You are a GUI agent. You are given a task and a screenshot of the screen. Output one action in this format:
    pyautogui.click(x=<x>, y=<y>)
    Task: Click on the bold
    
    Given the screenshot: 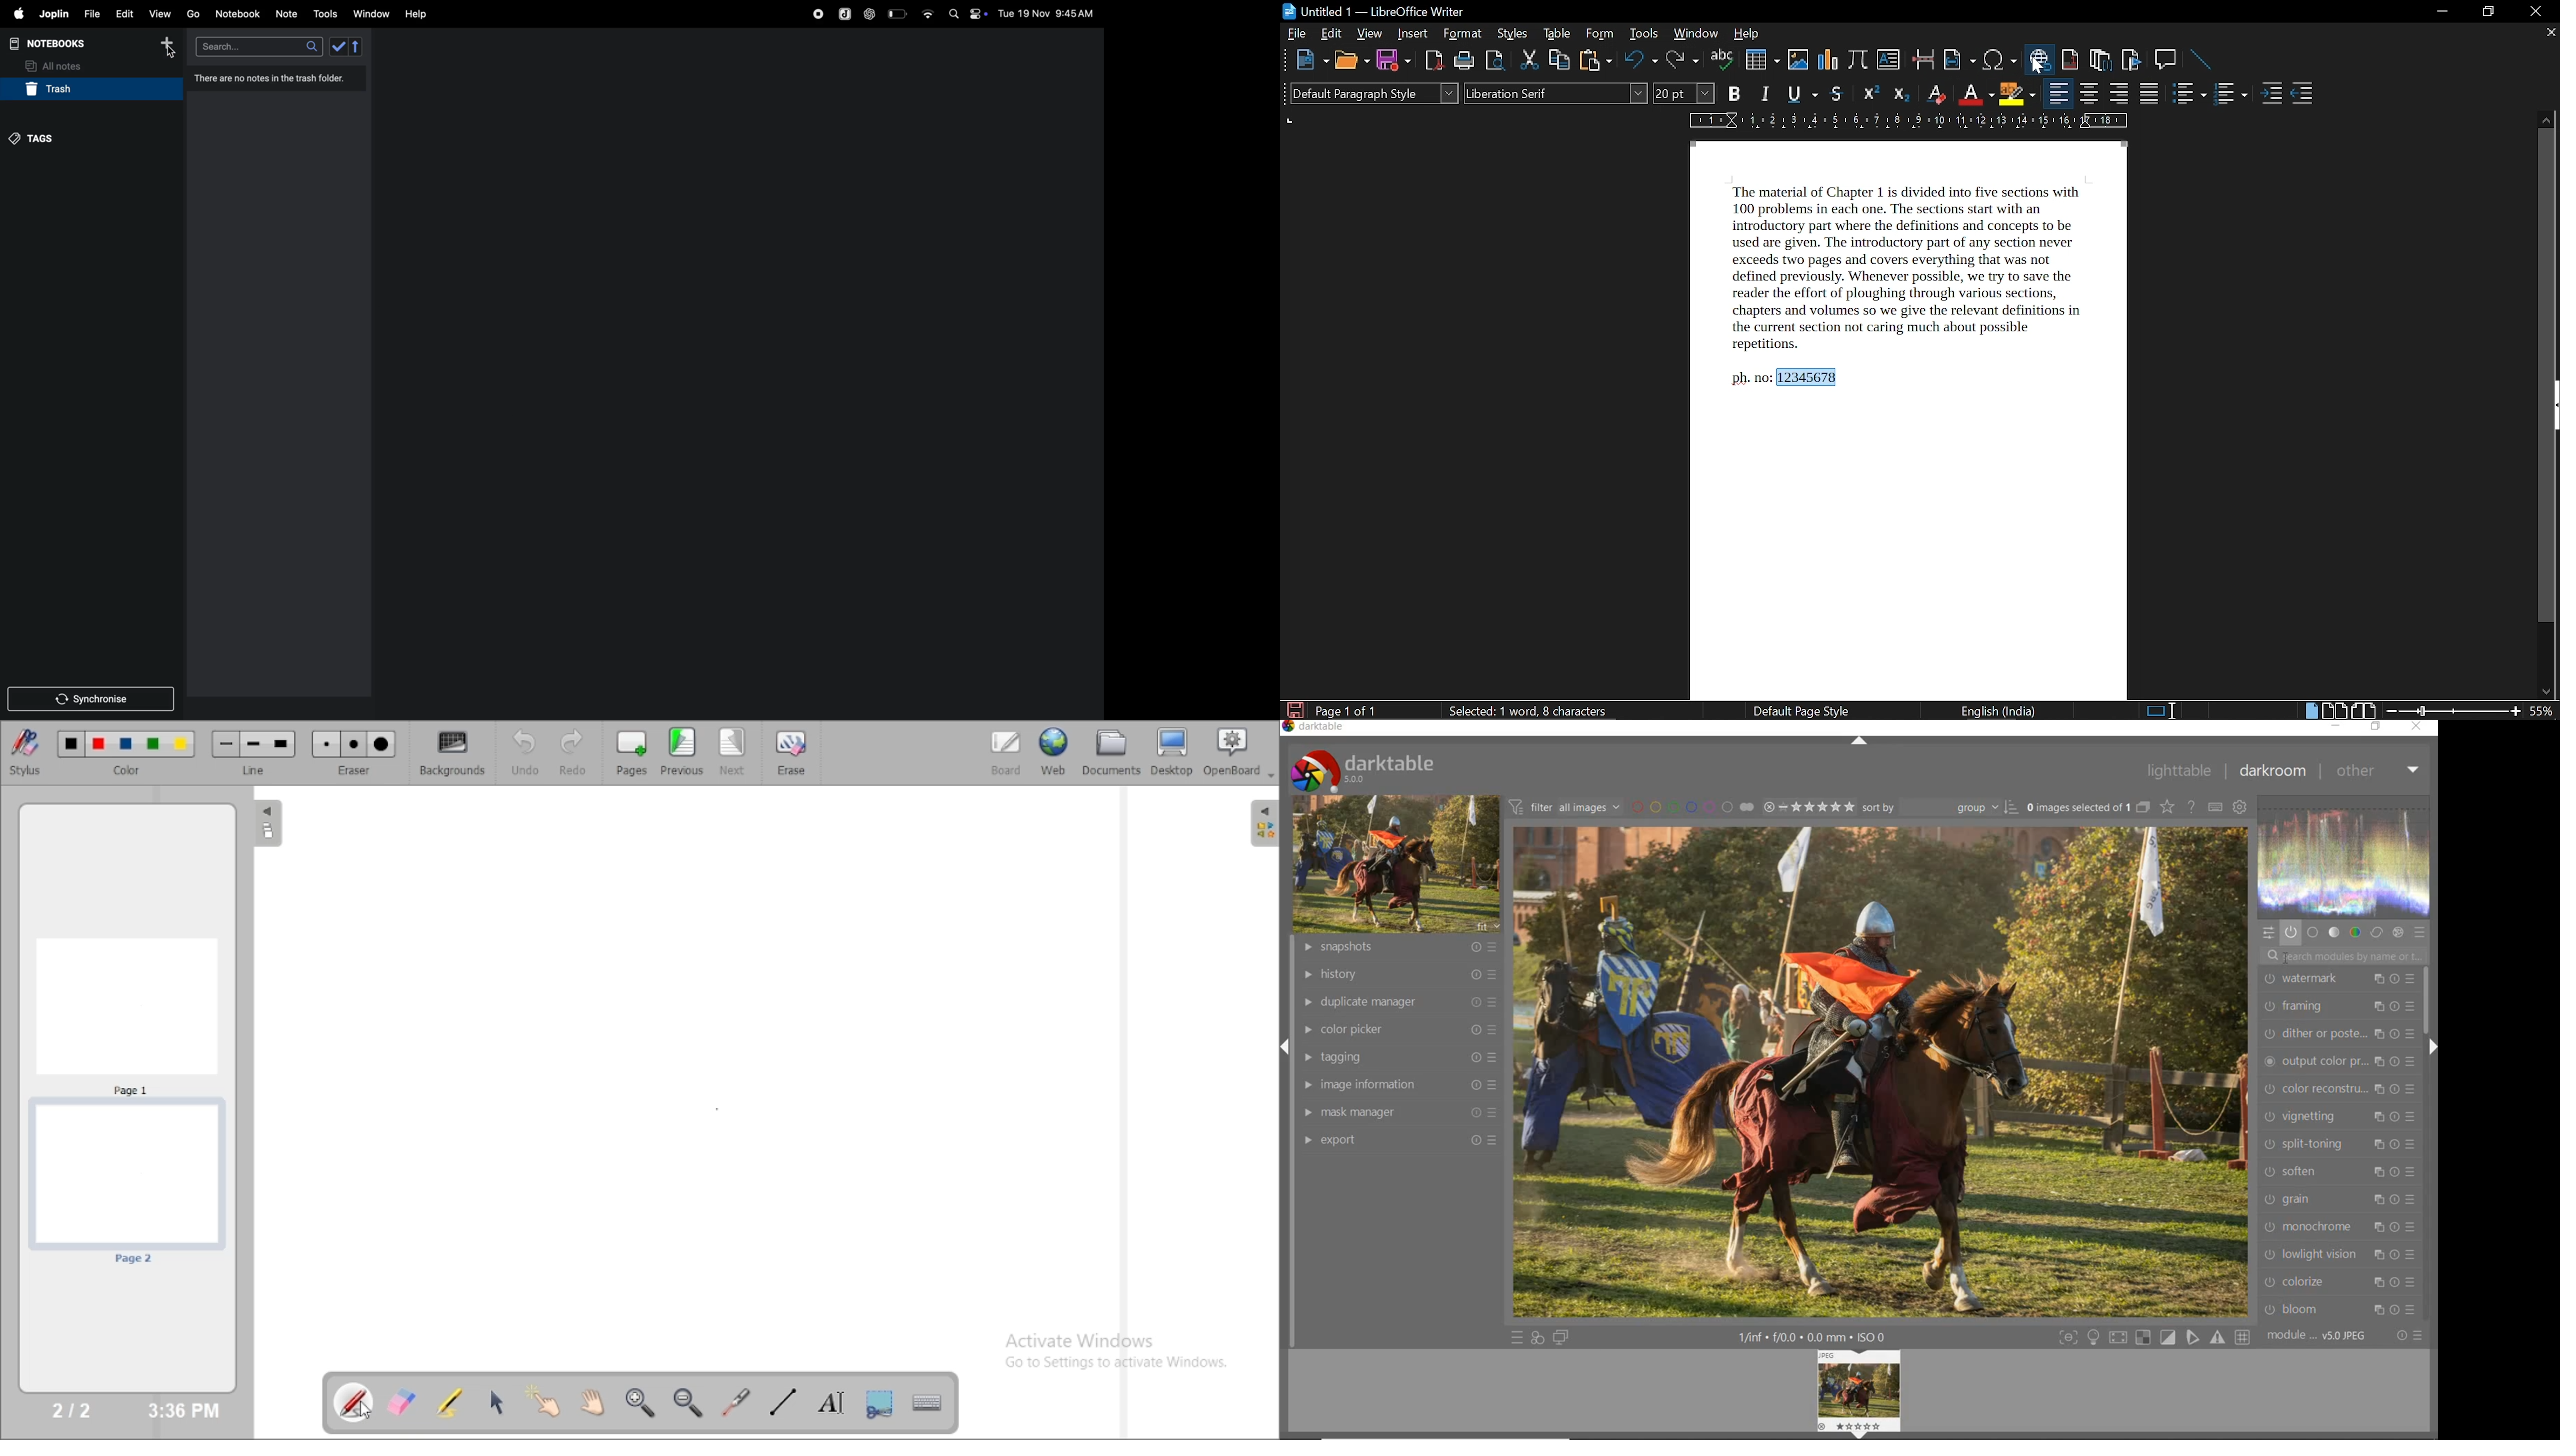 What is the action you would take?
    pyautogui.click(x=1733, y=95)
    